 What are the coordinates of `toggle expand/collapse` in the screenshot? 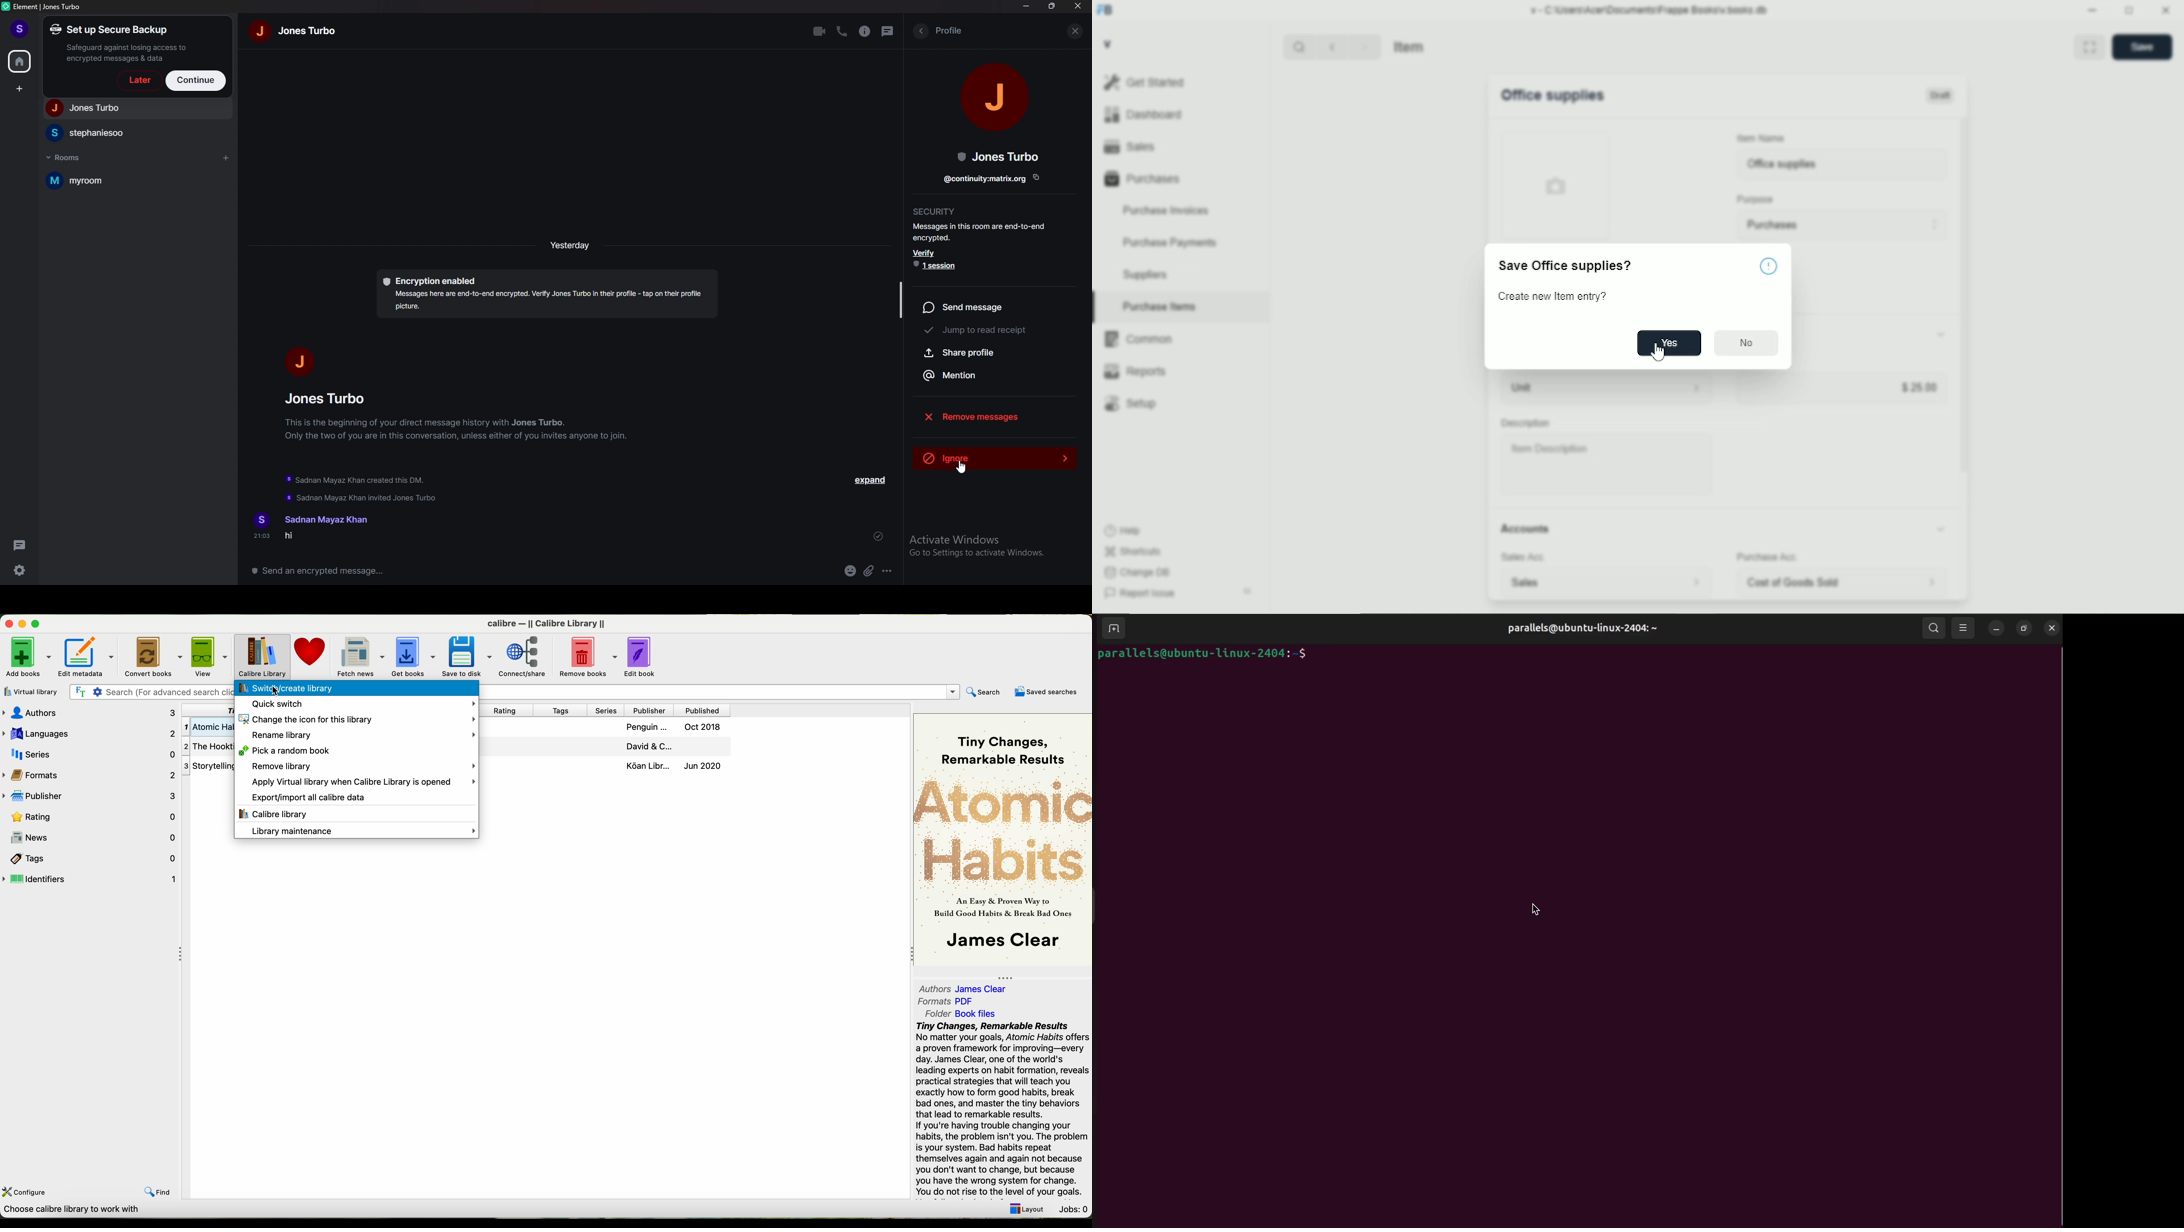 It's located at (1941, 529).